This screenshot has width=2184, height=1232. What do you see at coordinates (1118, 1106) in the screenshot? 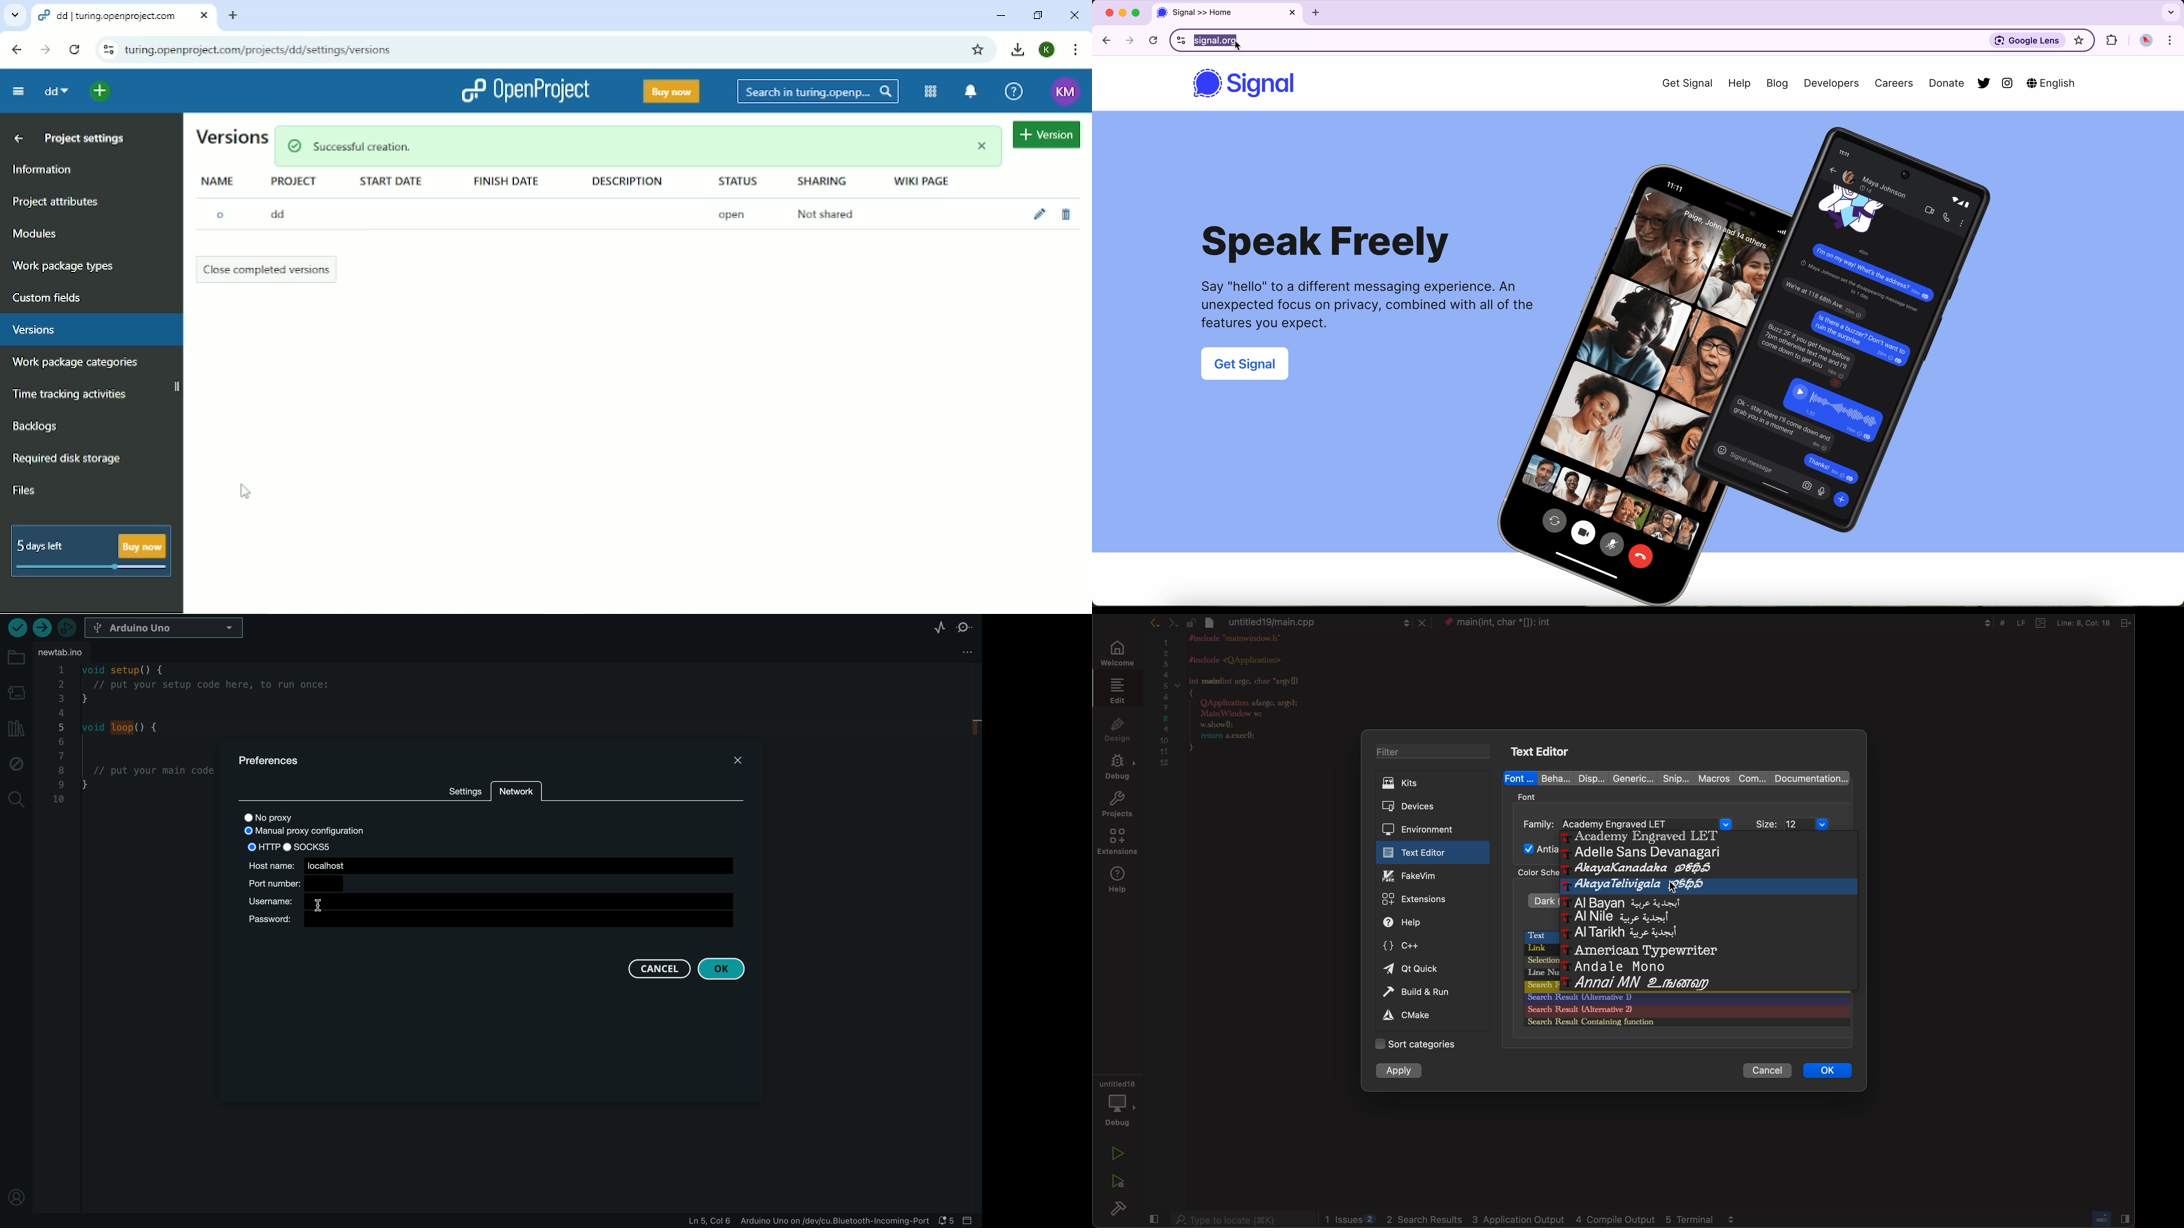
I see `debug` at bounding box center [1118, 1106].